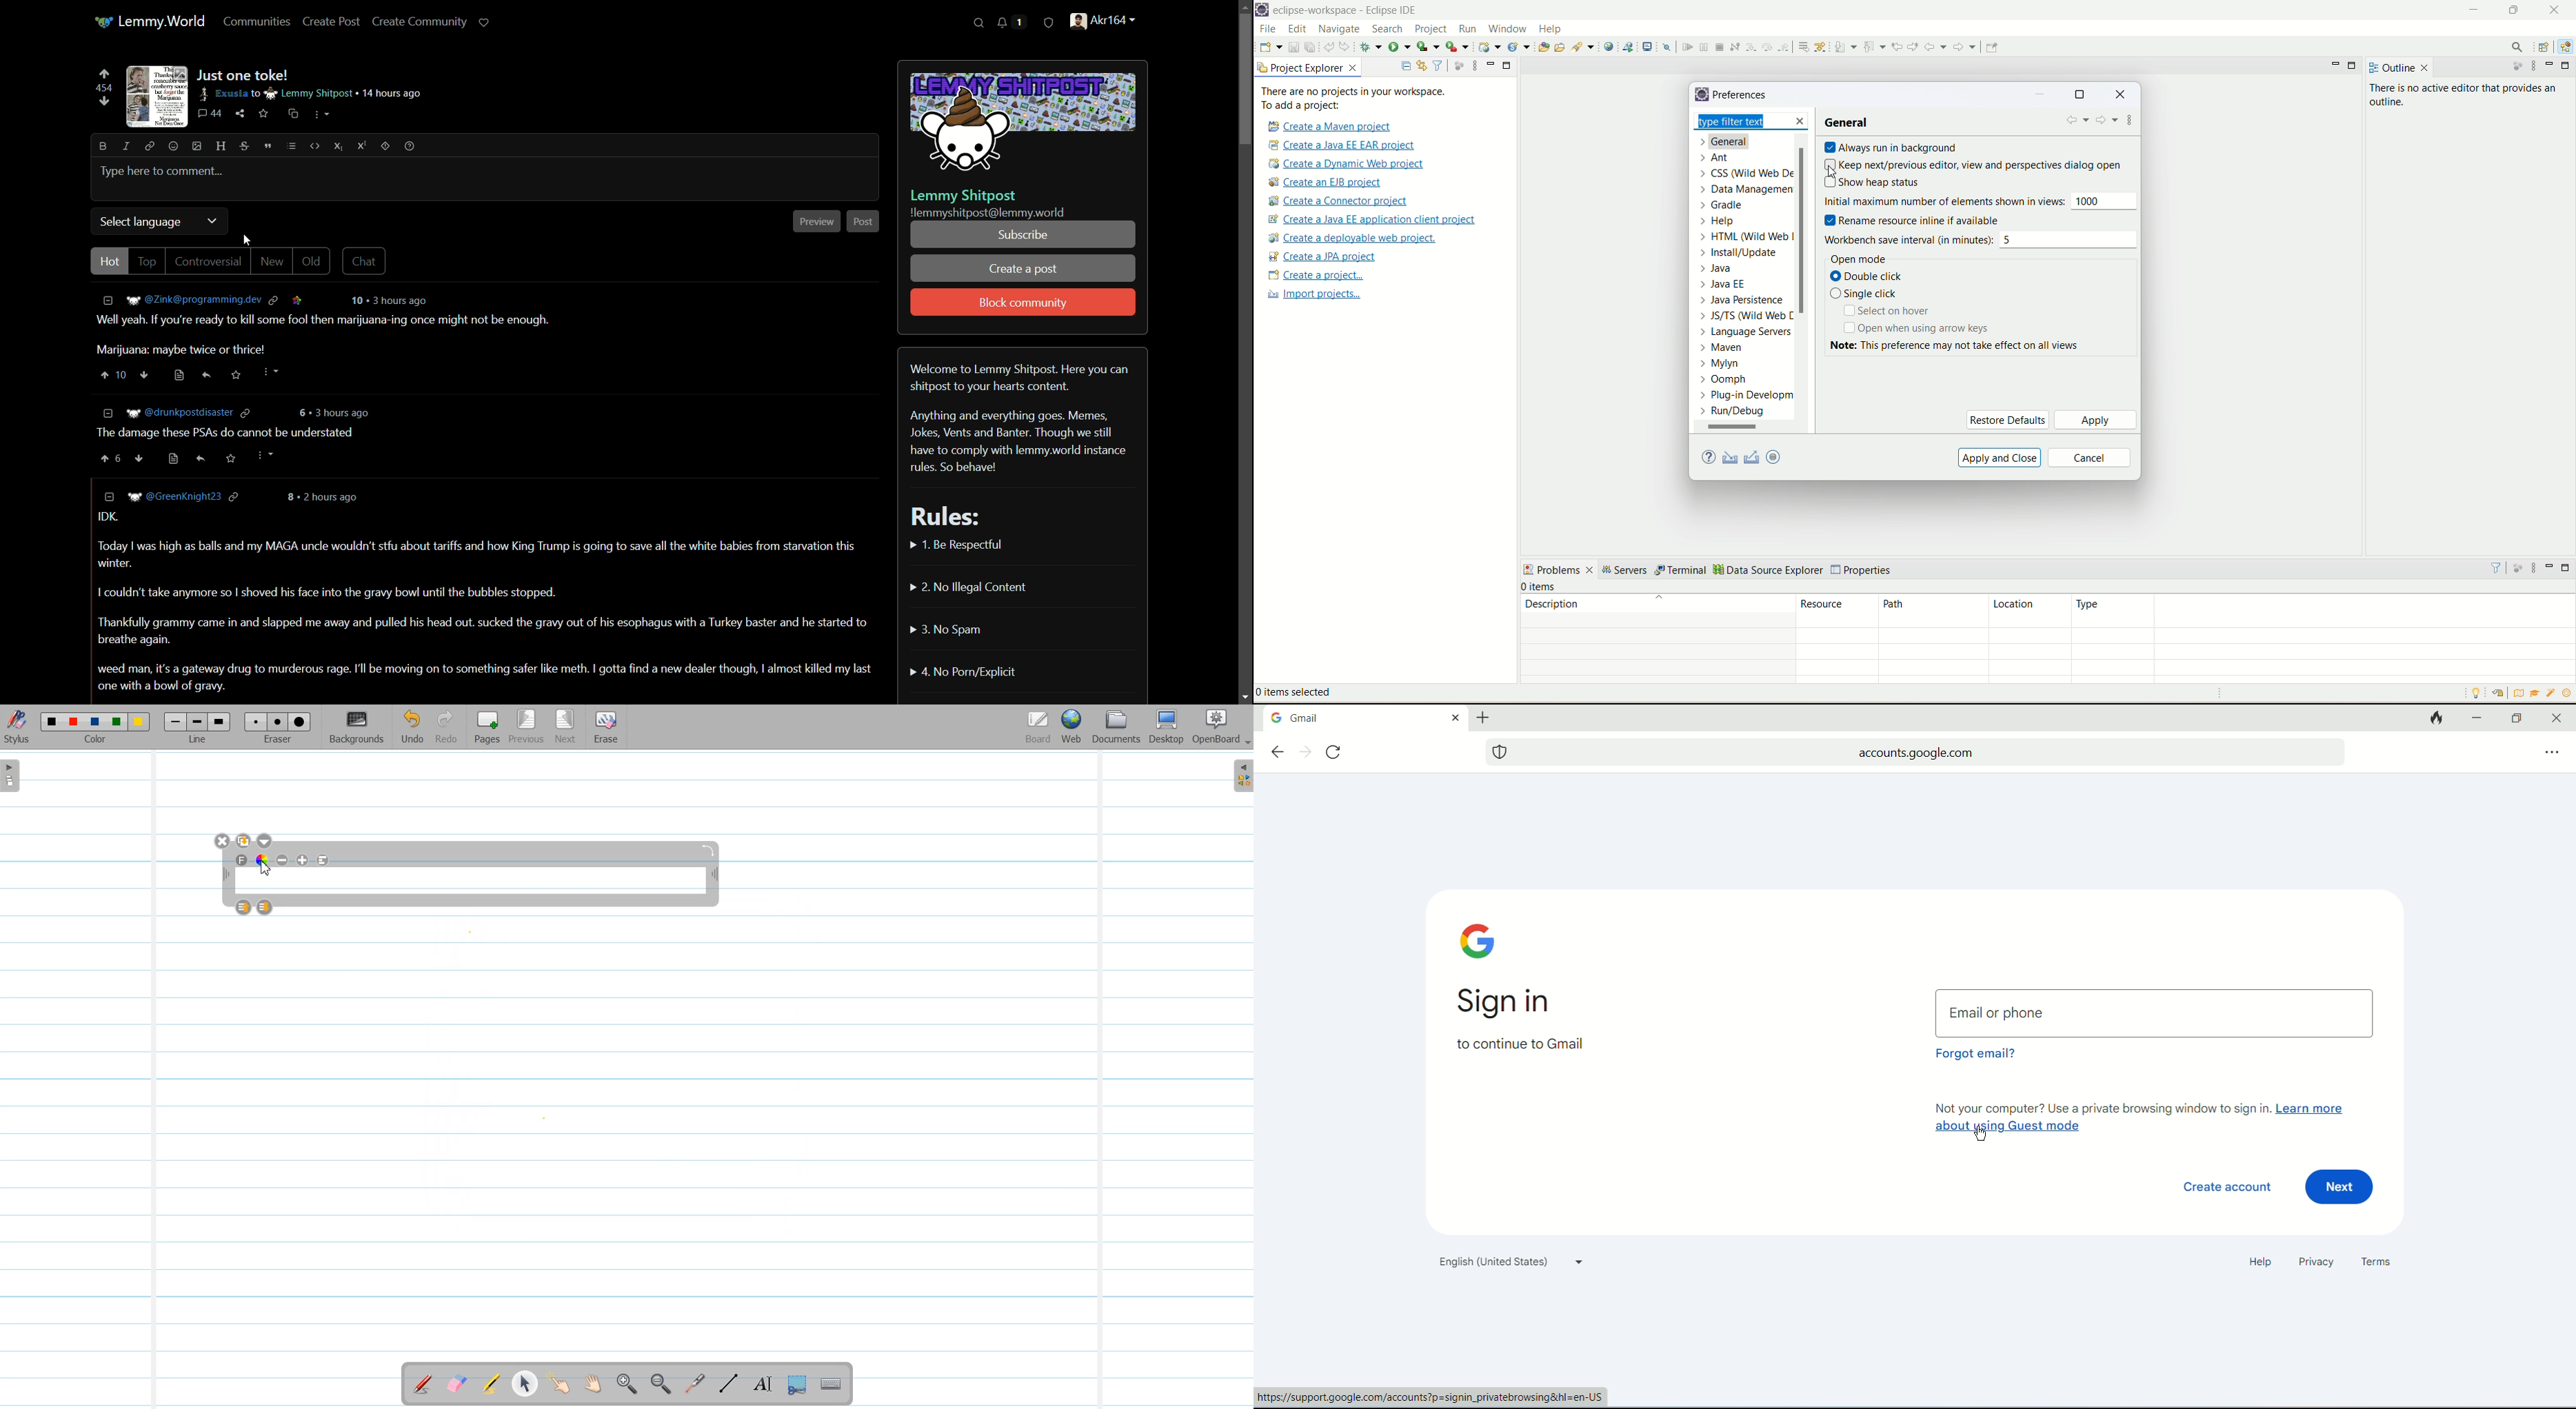  I want to click on 14 hours ago, so click(394, 94).